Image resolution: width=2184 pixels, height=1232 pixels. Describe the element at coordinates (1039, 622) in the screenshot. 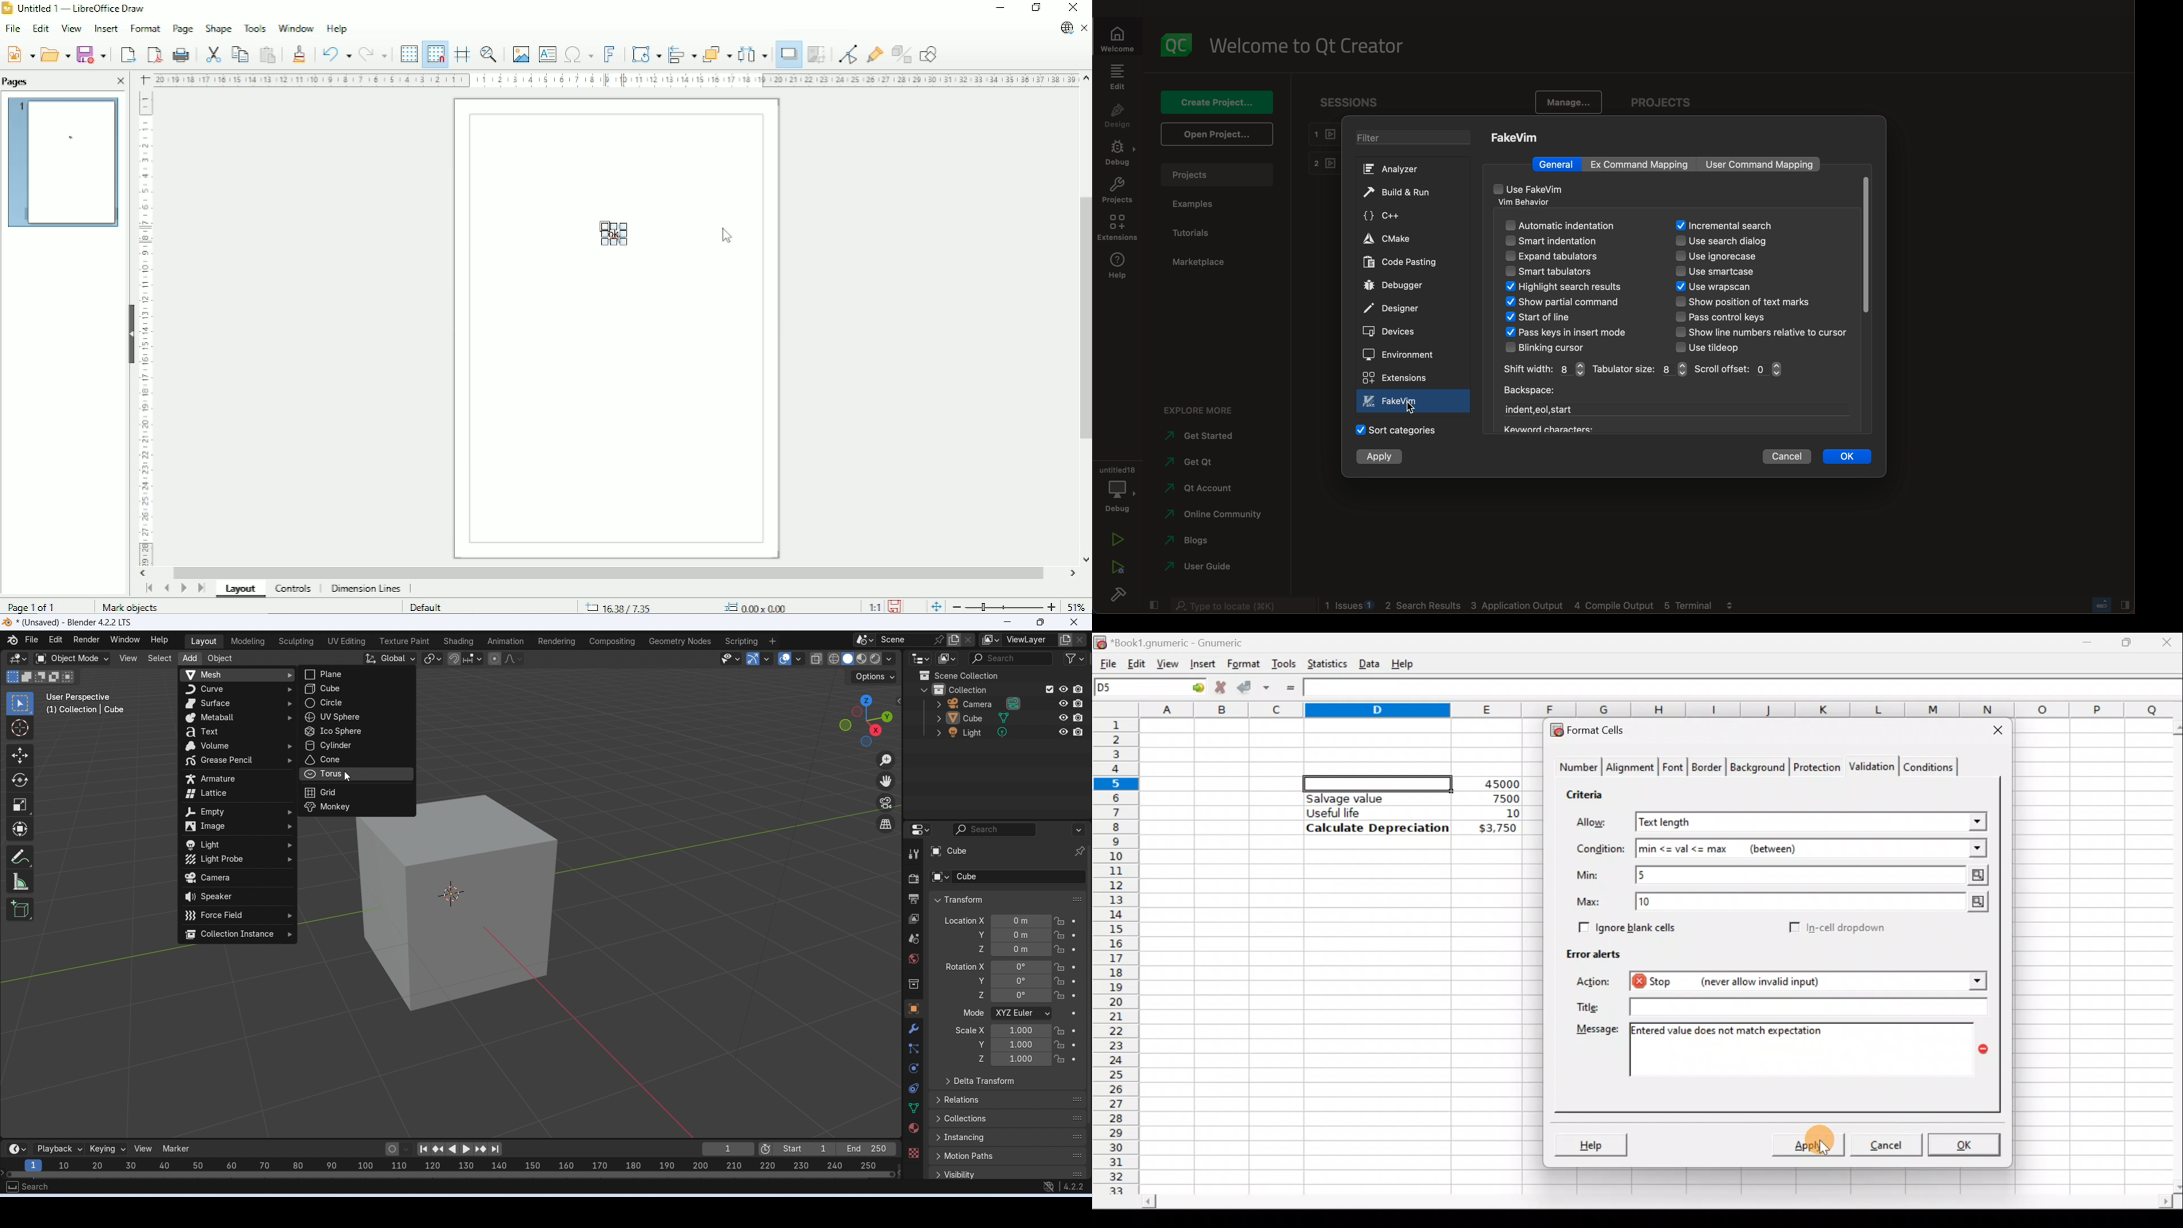

I see `Maximize` at that location.